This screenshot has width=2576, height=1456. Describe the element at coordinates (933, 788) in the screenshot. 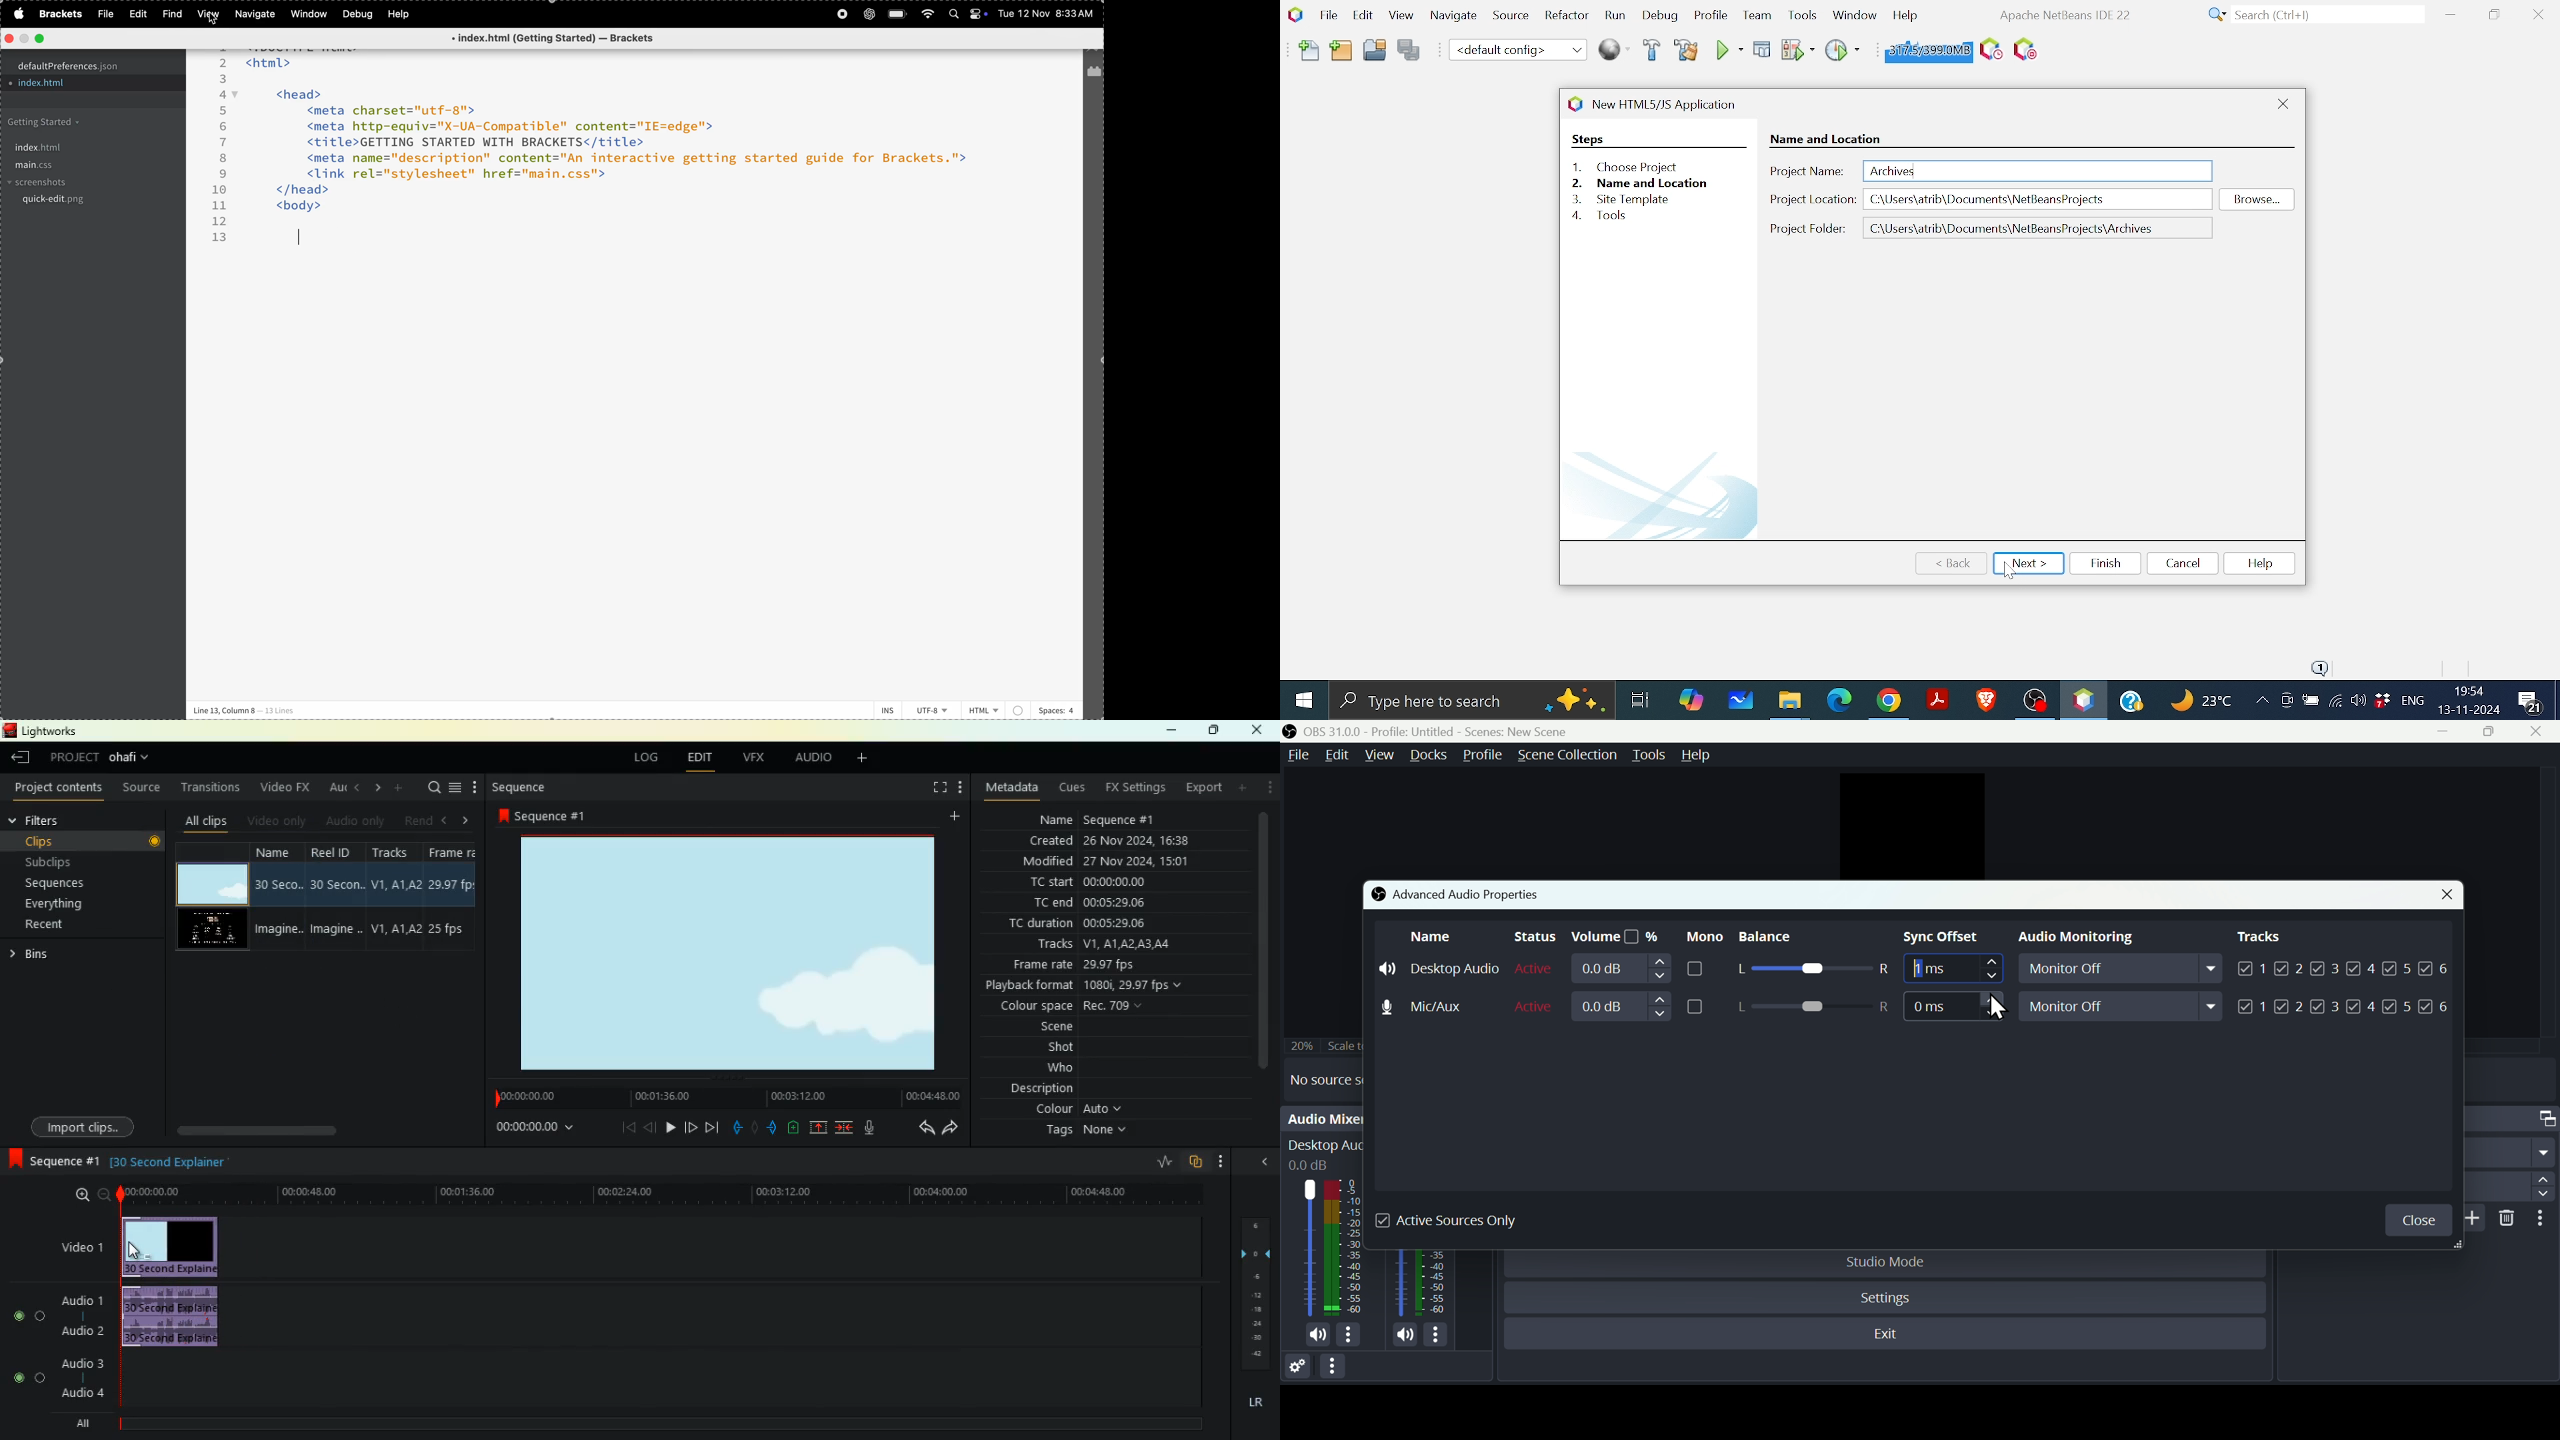

I see `fullscreen` at that location.